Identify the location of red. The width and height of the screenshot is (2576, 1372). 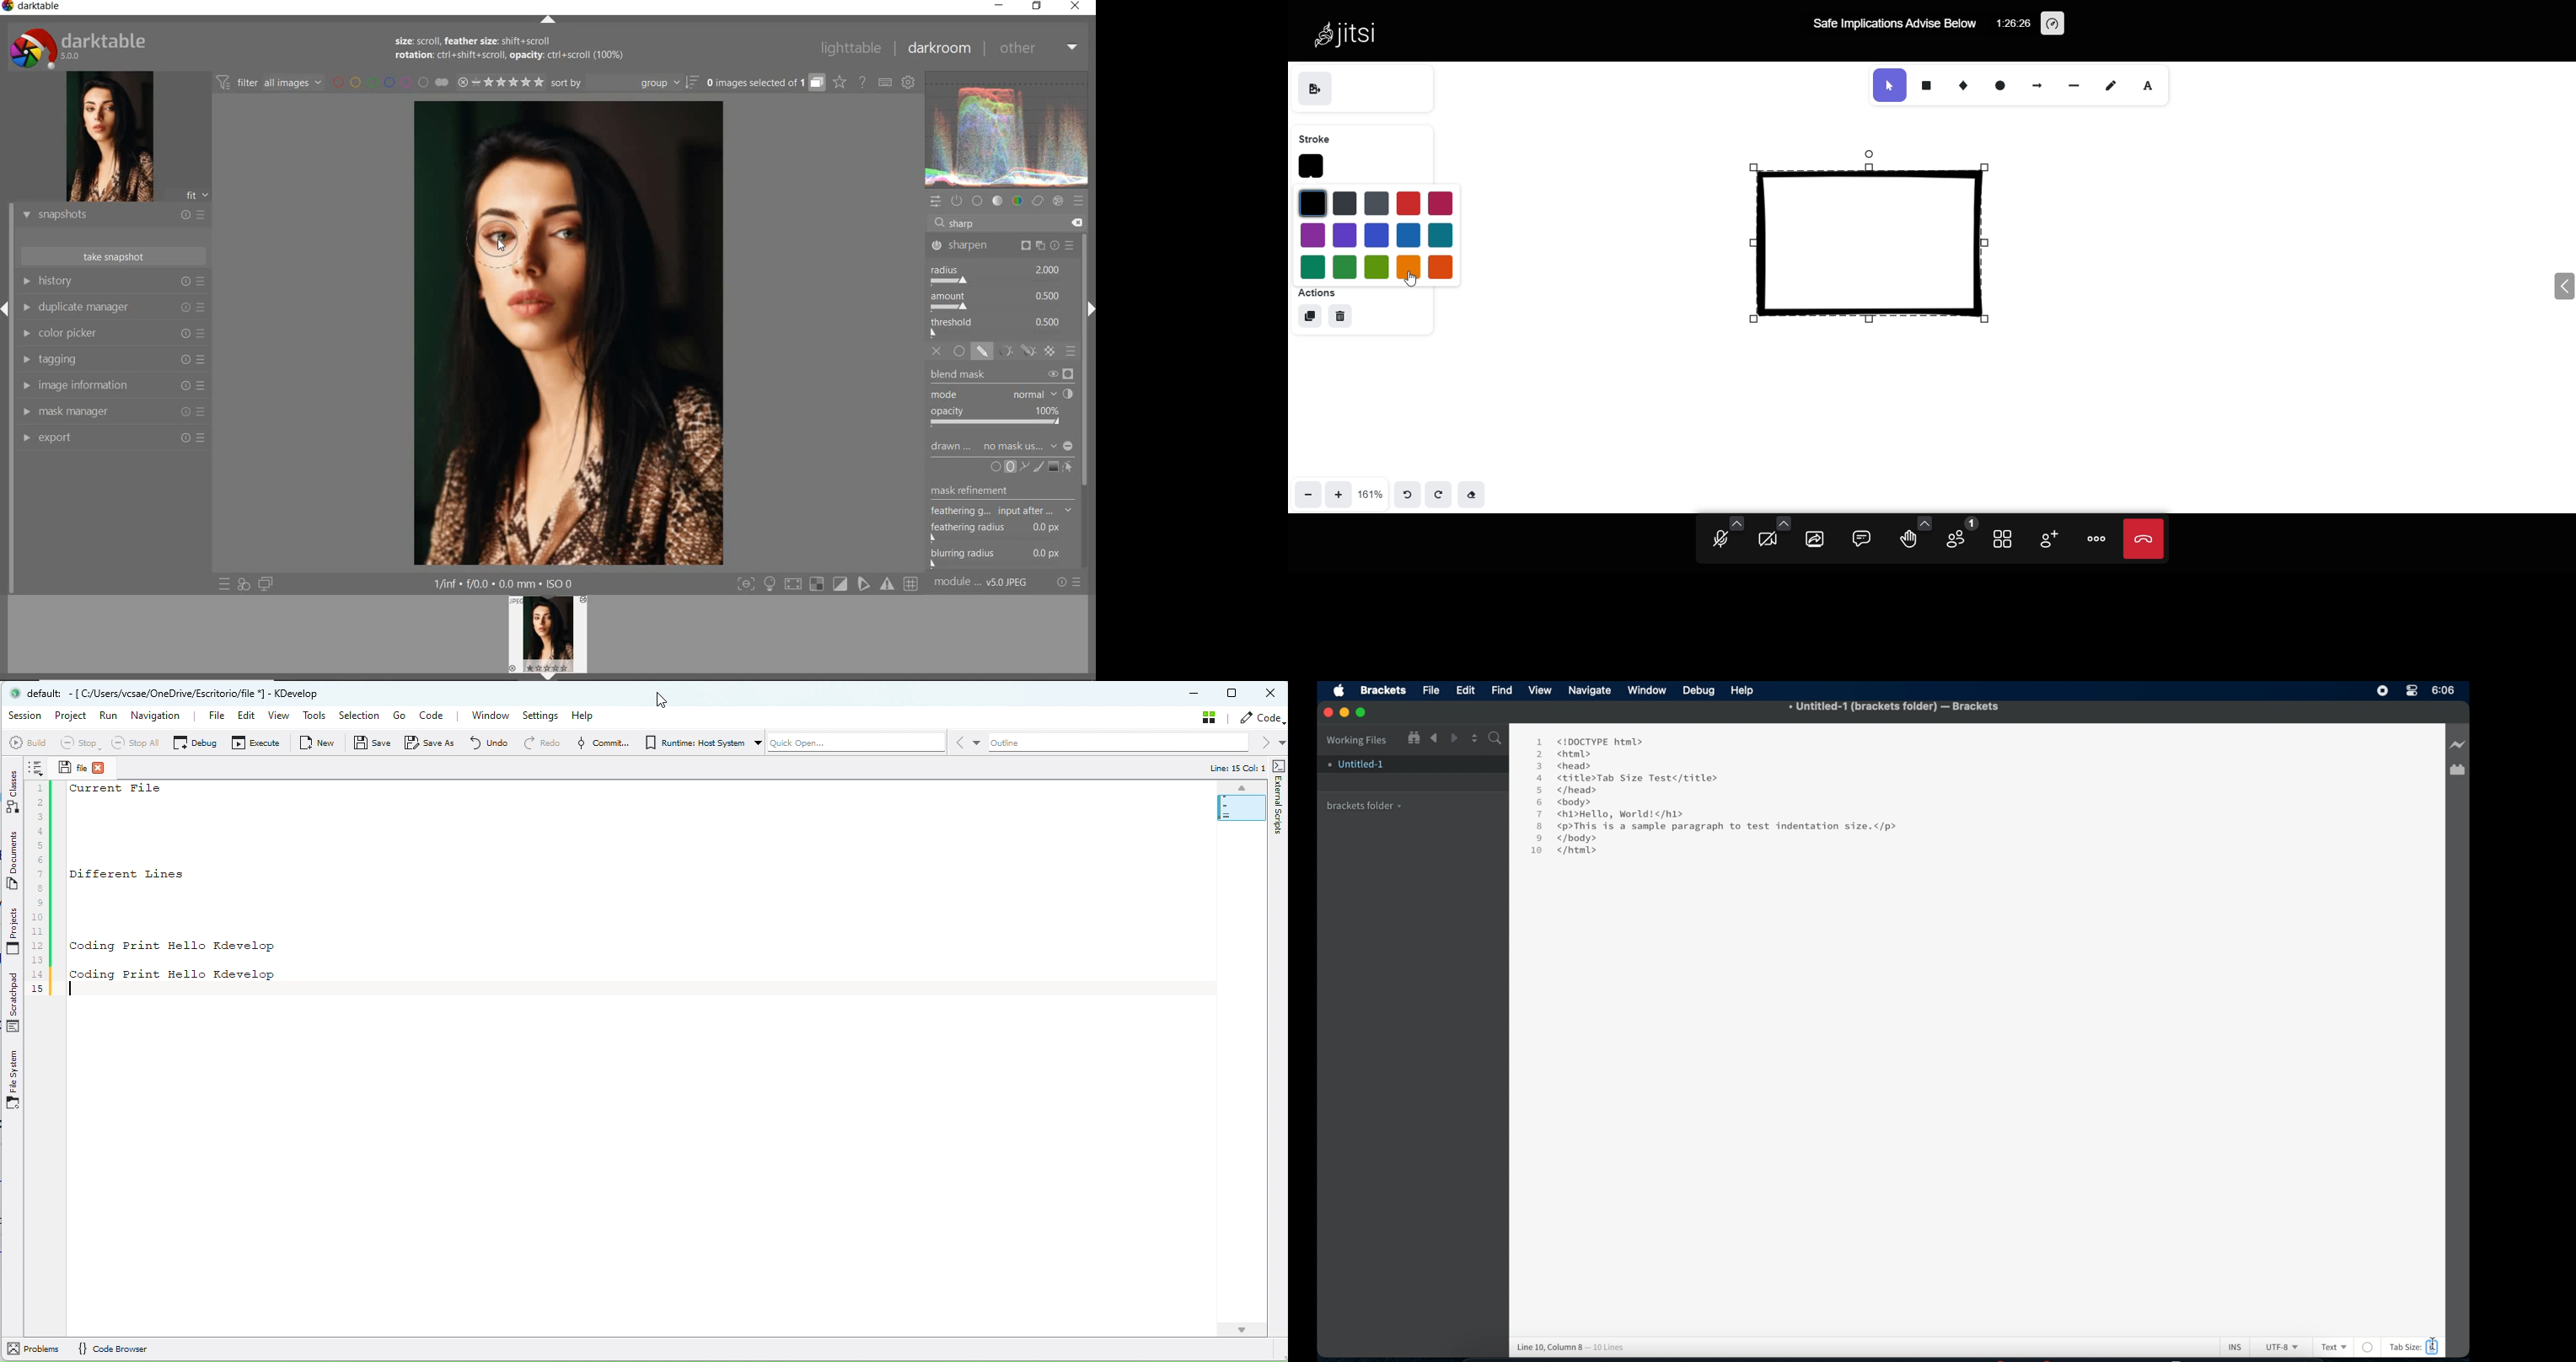
(1408, 203).